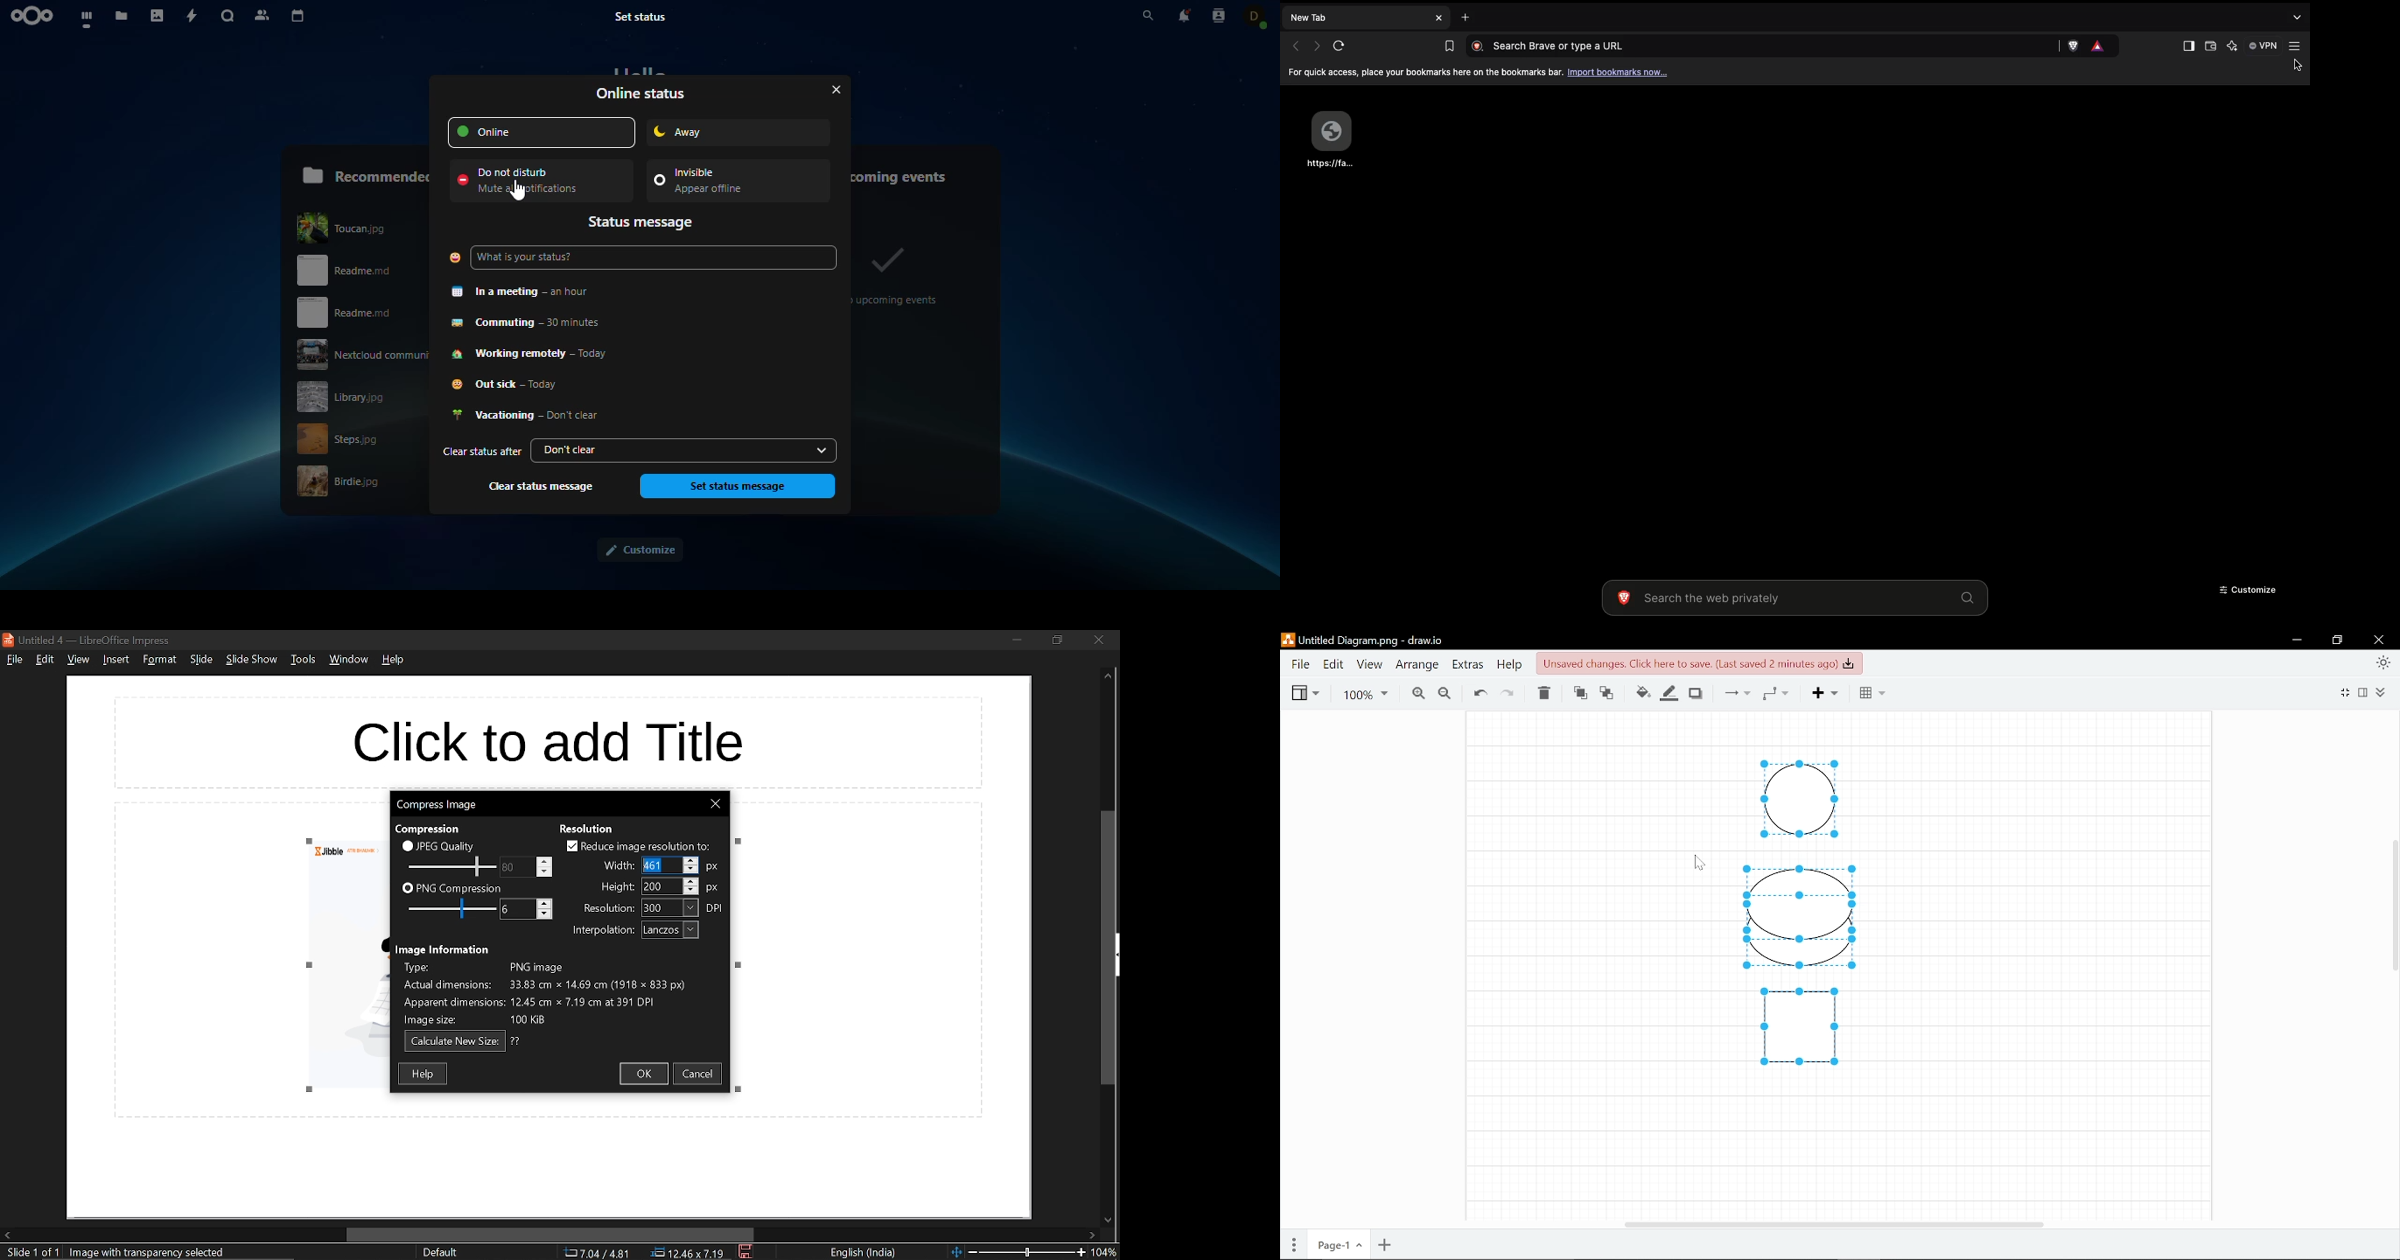 Image resolution: width=2408 pixels, height=1260 pixels. What do you see at coordinates (899, 274) in the screenshot?
I see `no upcoming events` at bounding box center [899, 274].